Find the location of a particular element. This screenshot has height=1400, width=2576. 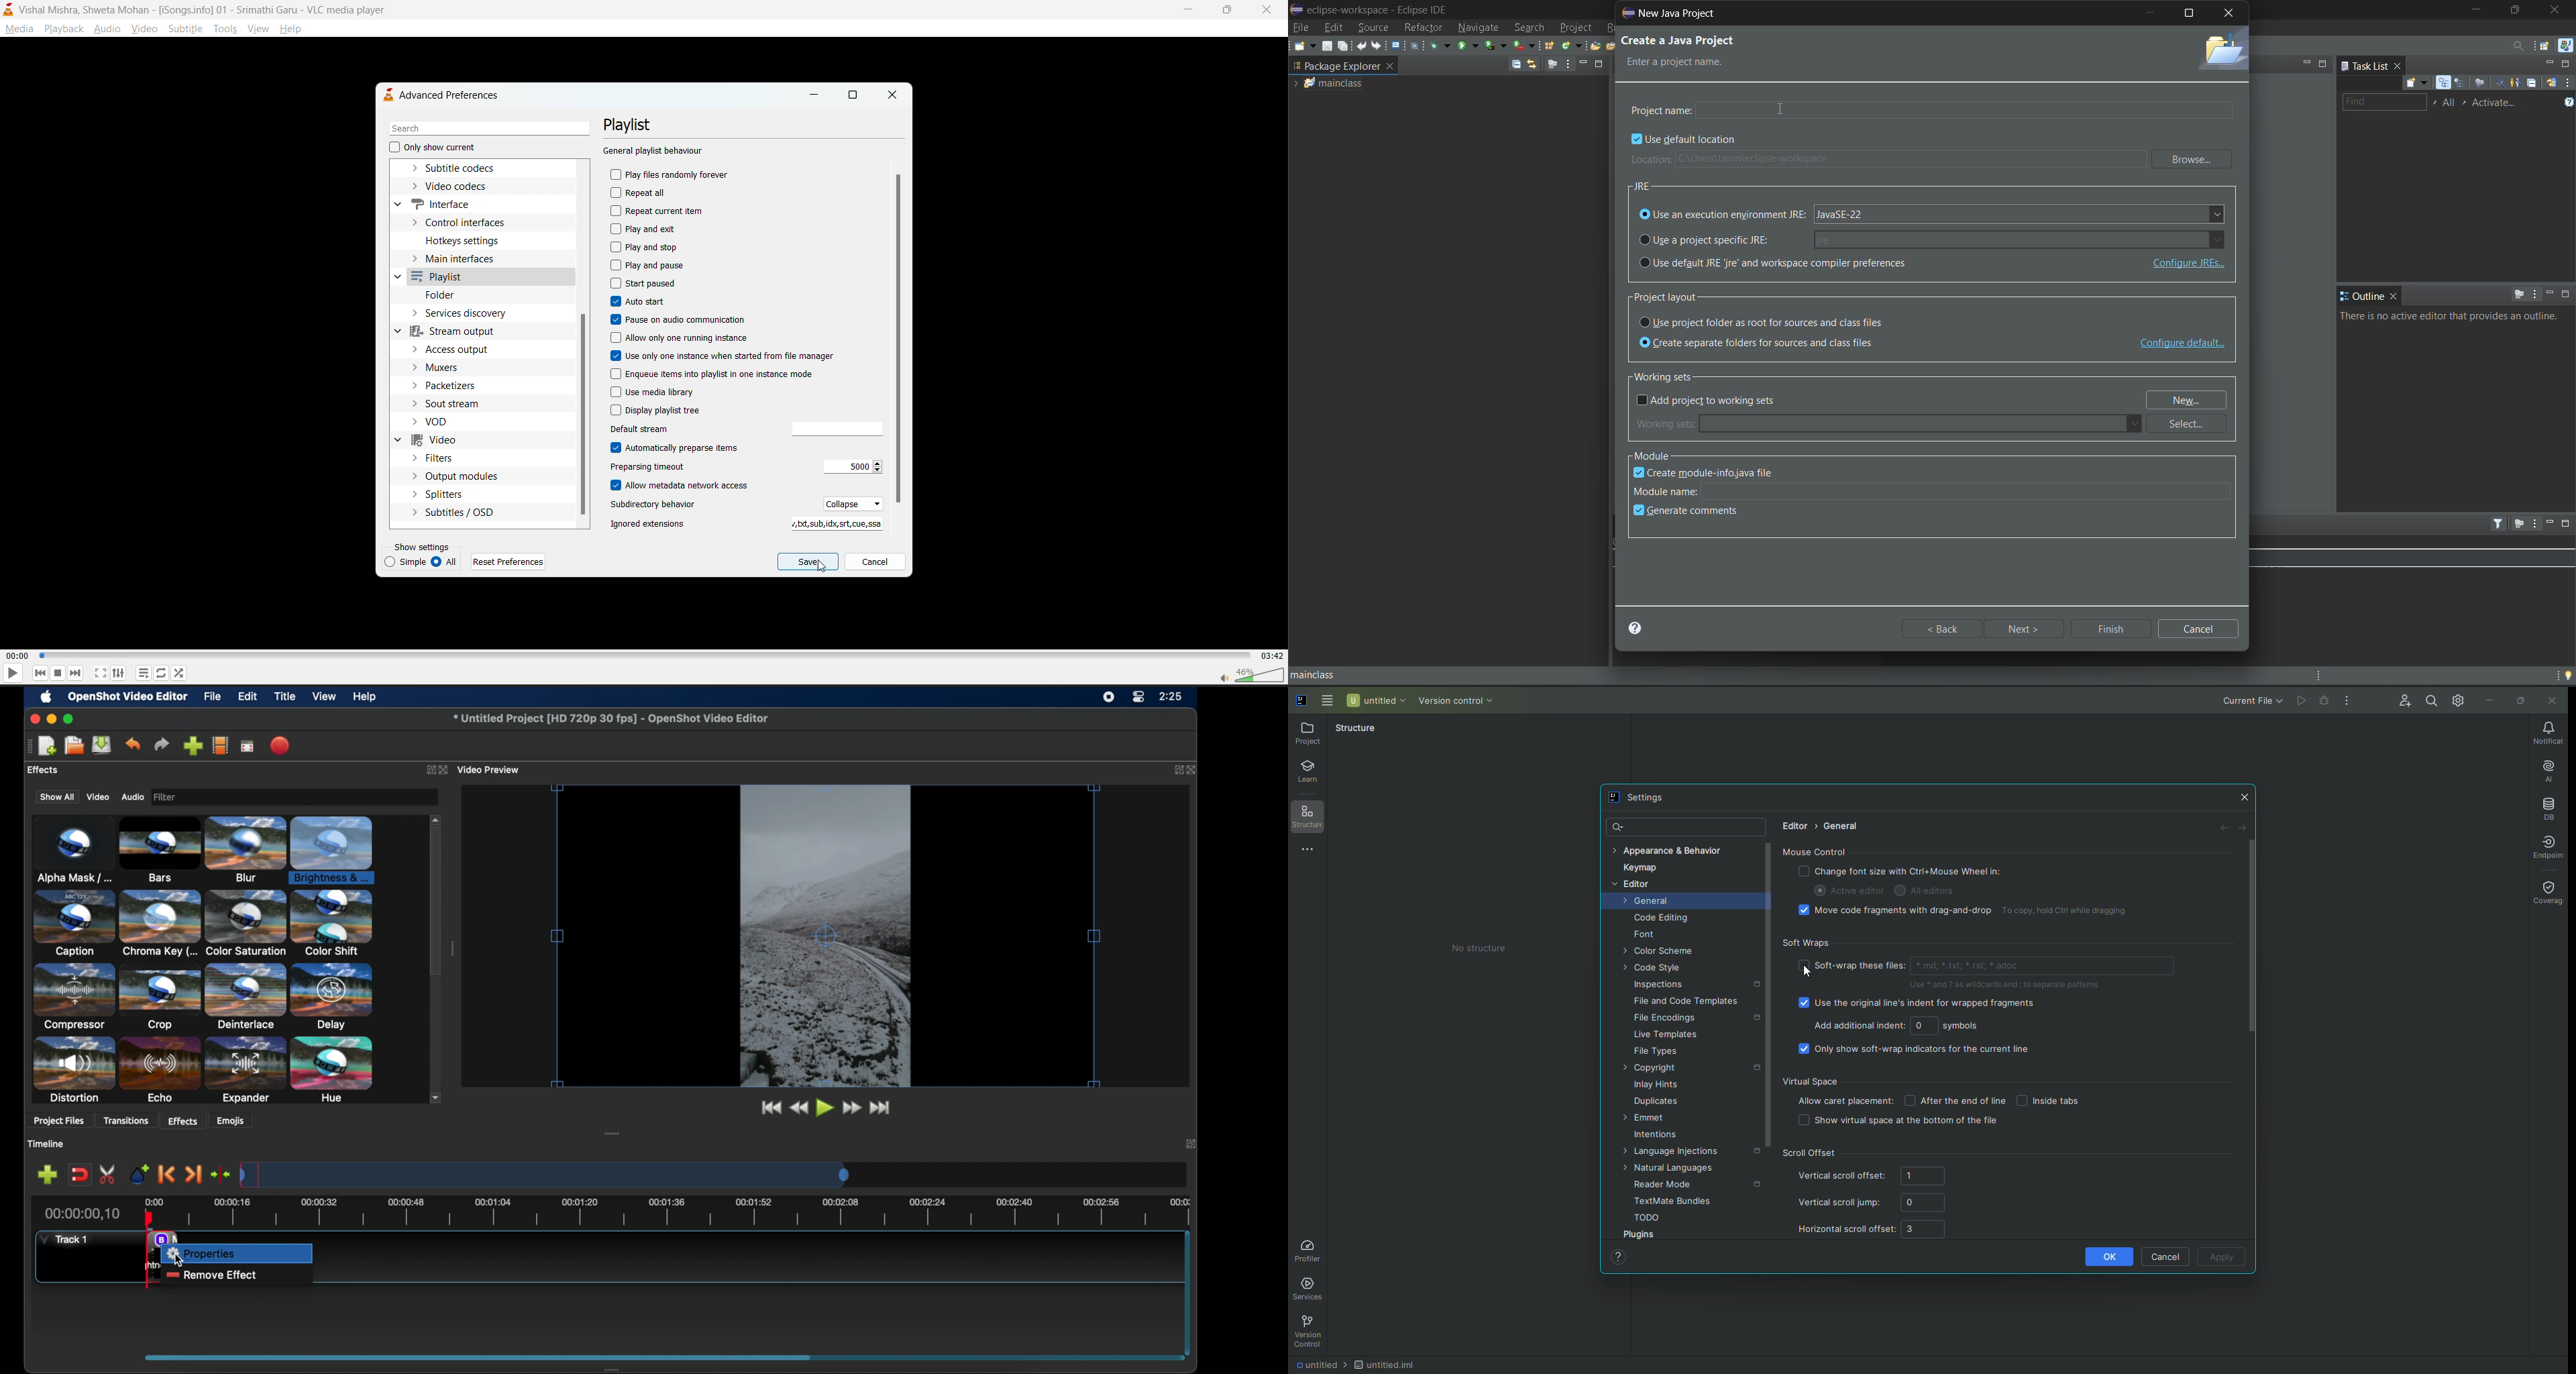

crop is located at coordinates (160, 997).